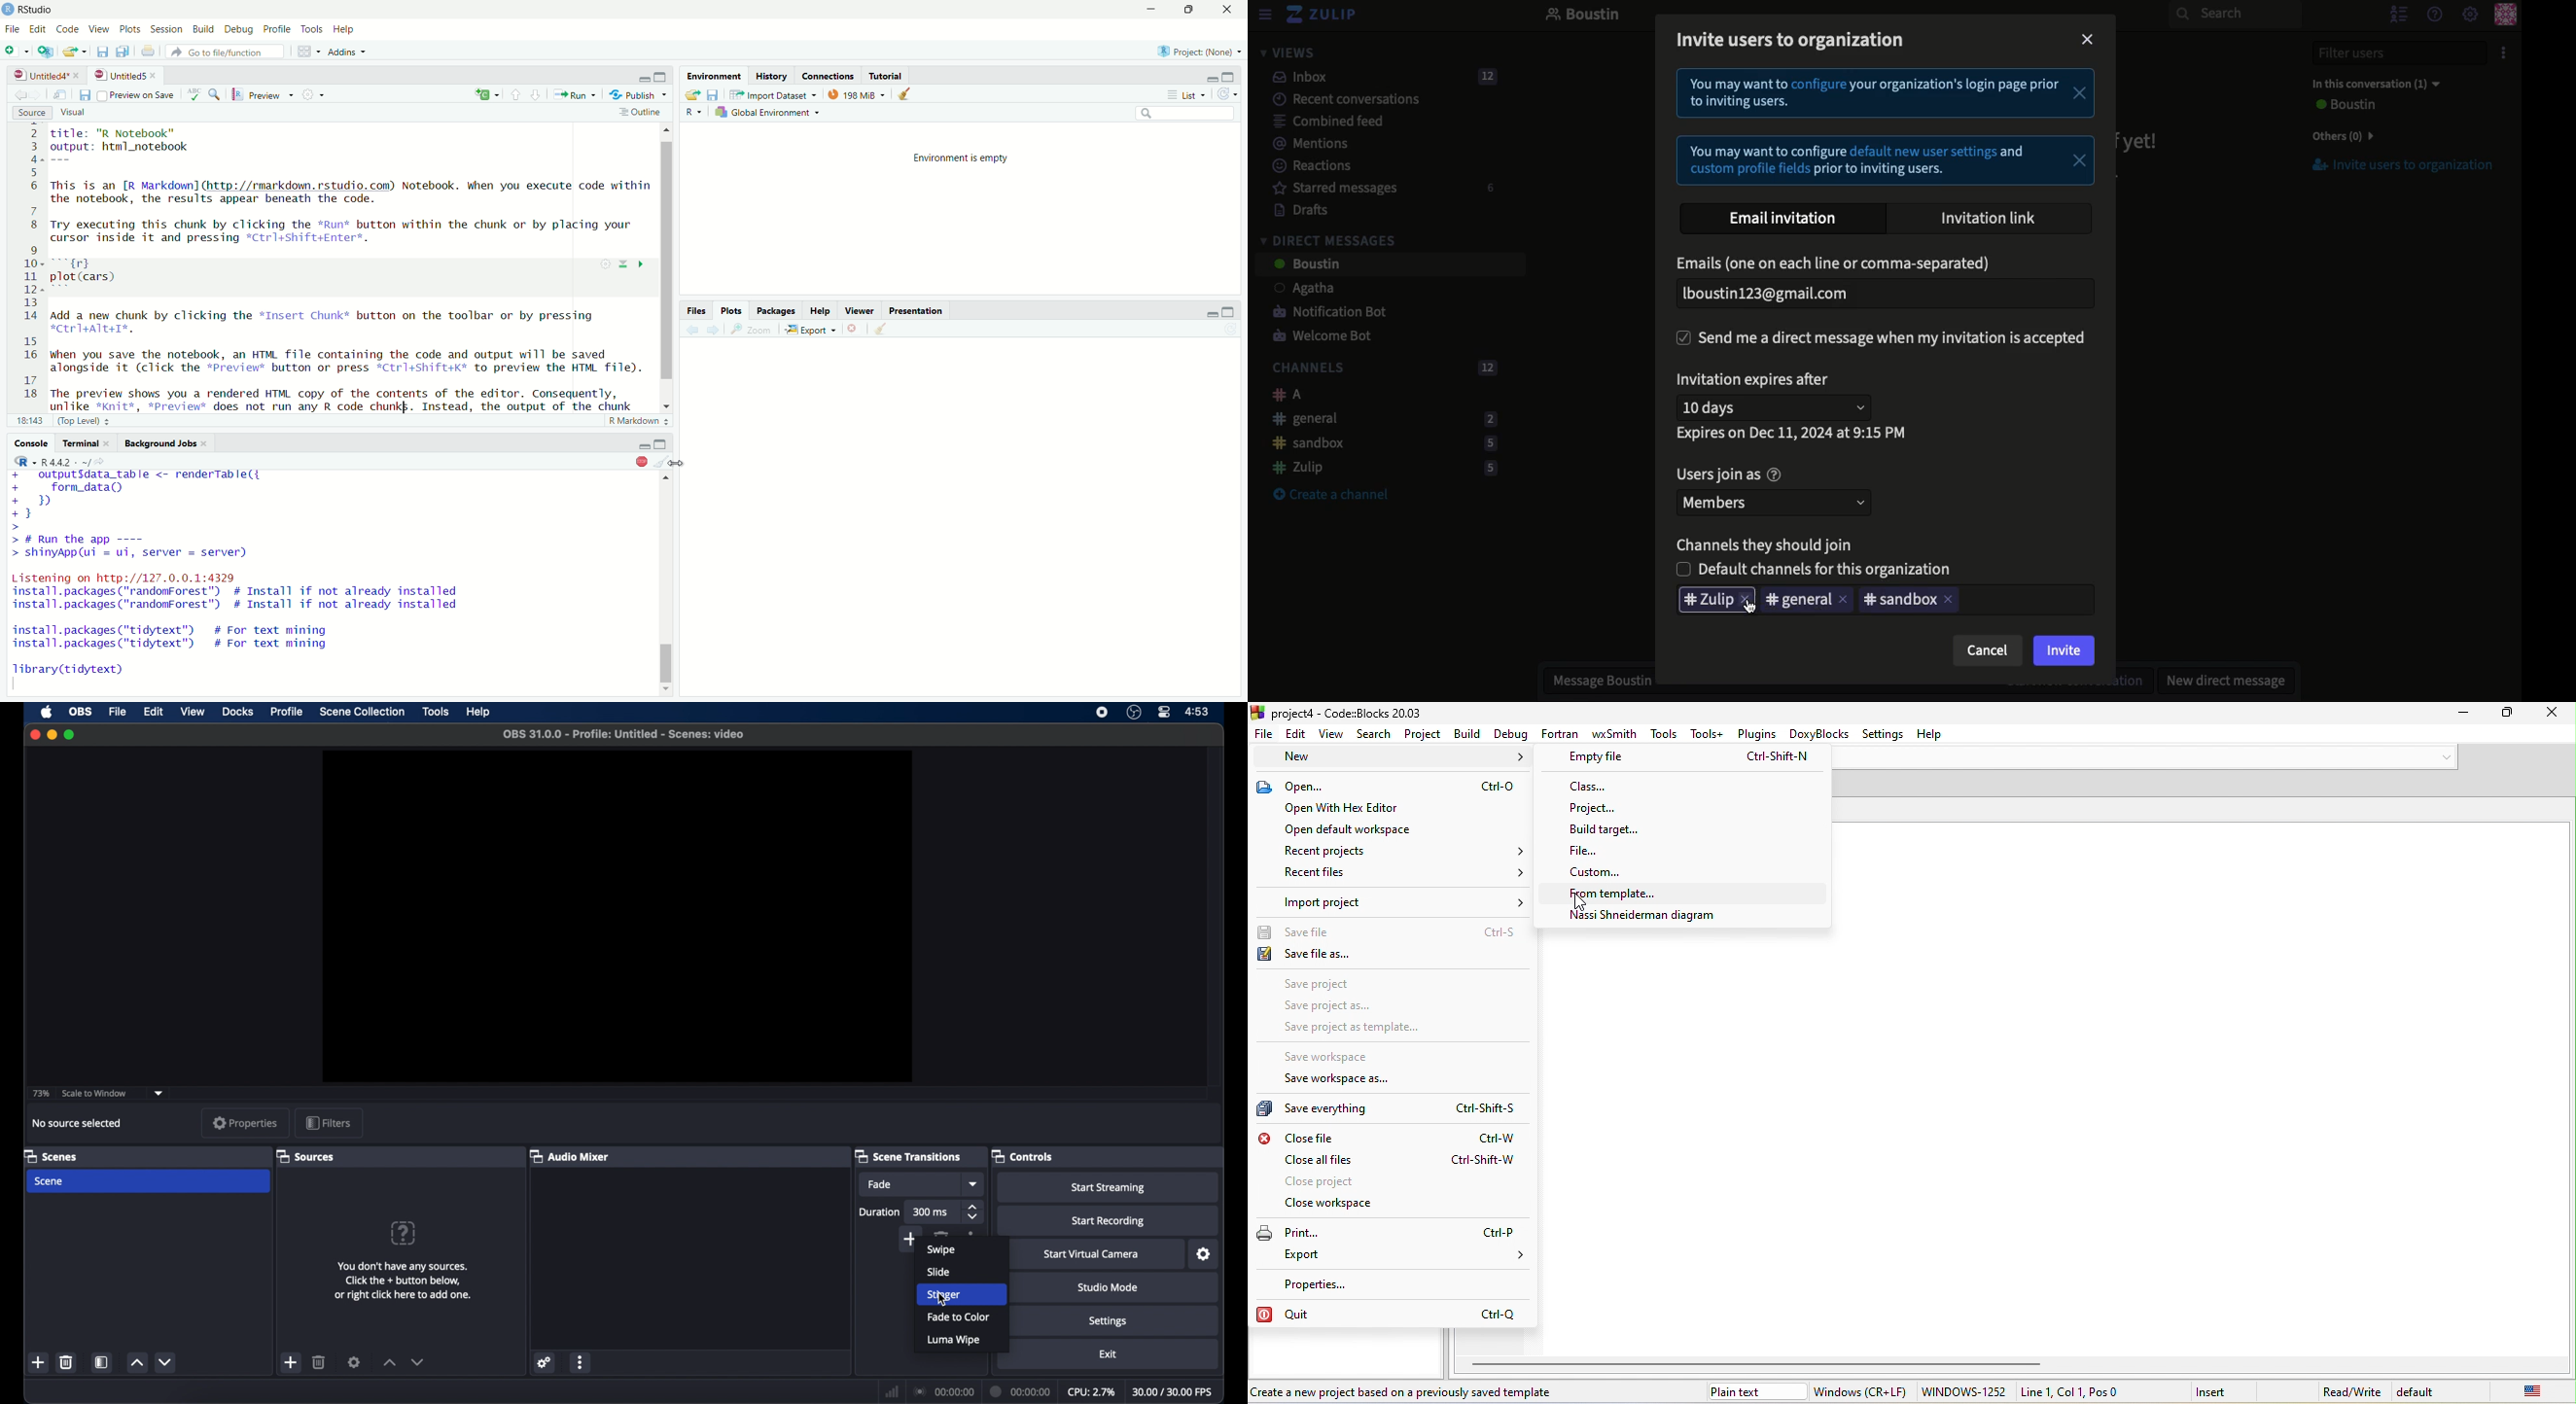  I want to click on decrement, so click(166, 1362).